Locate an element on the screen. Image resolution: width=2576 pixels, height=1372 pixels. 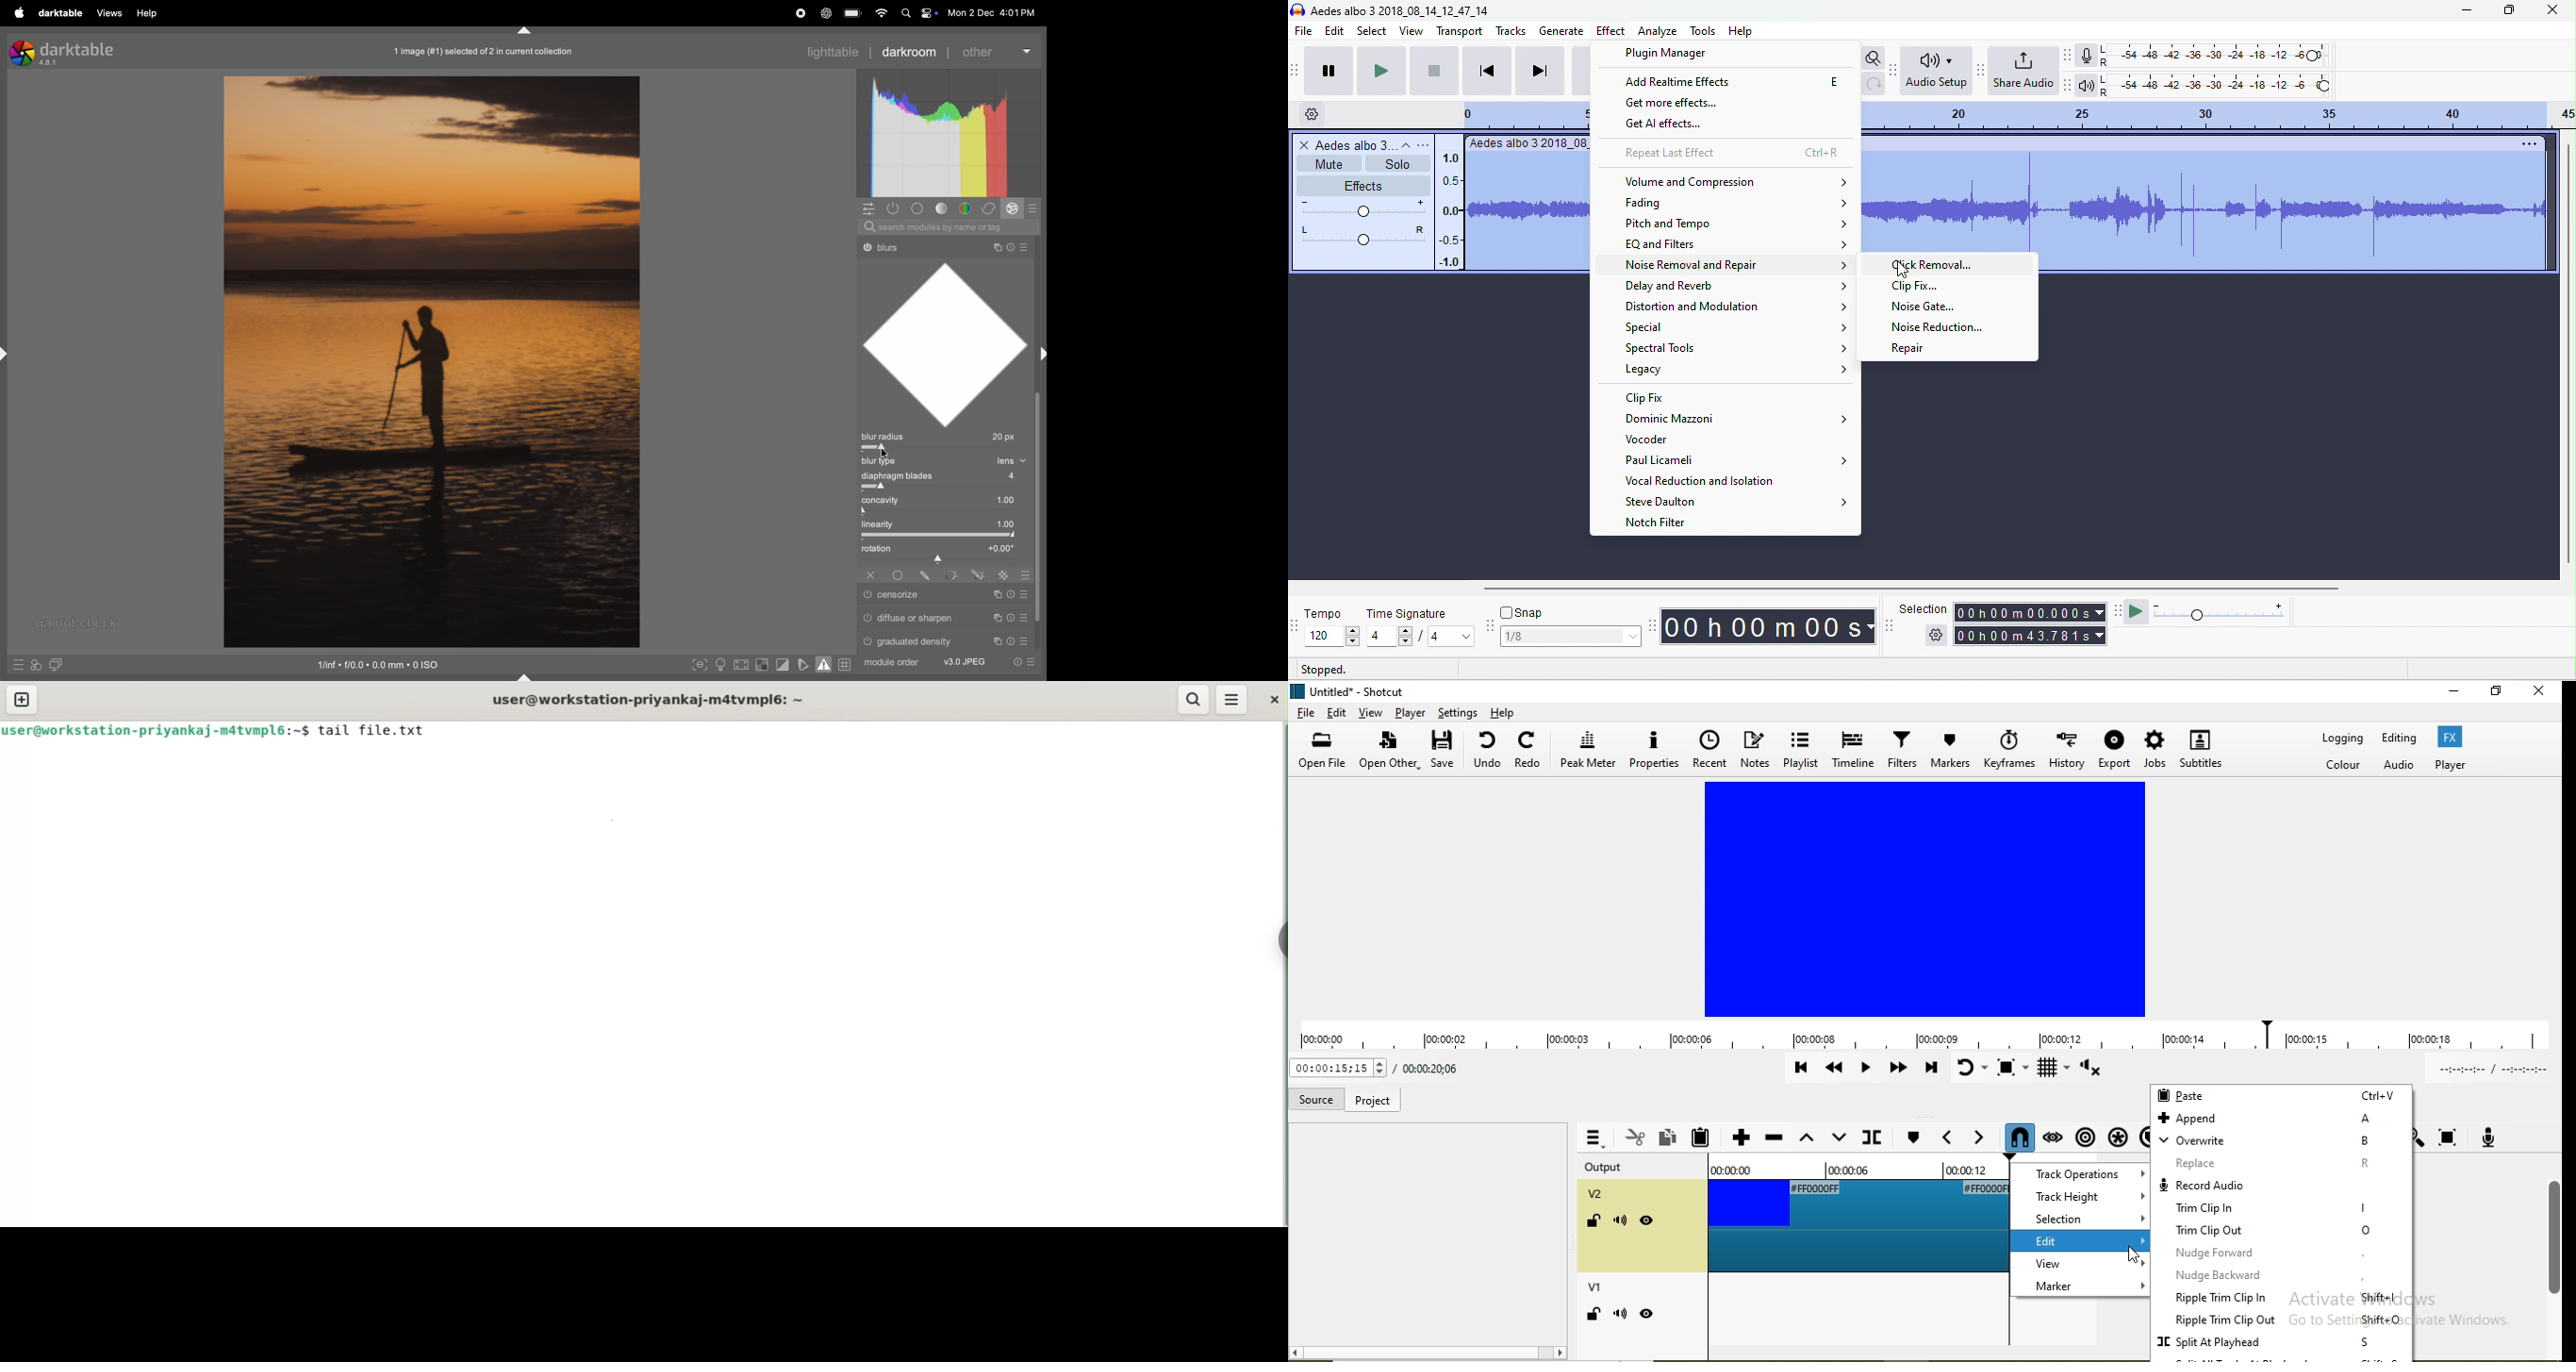
Zoom timeline to fit is located at coordinates (2449, 1137).